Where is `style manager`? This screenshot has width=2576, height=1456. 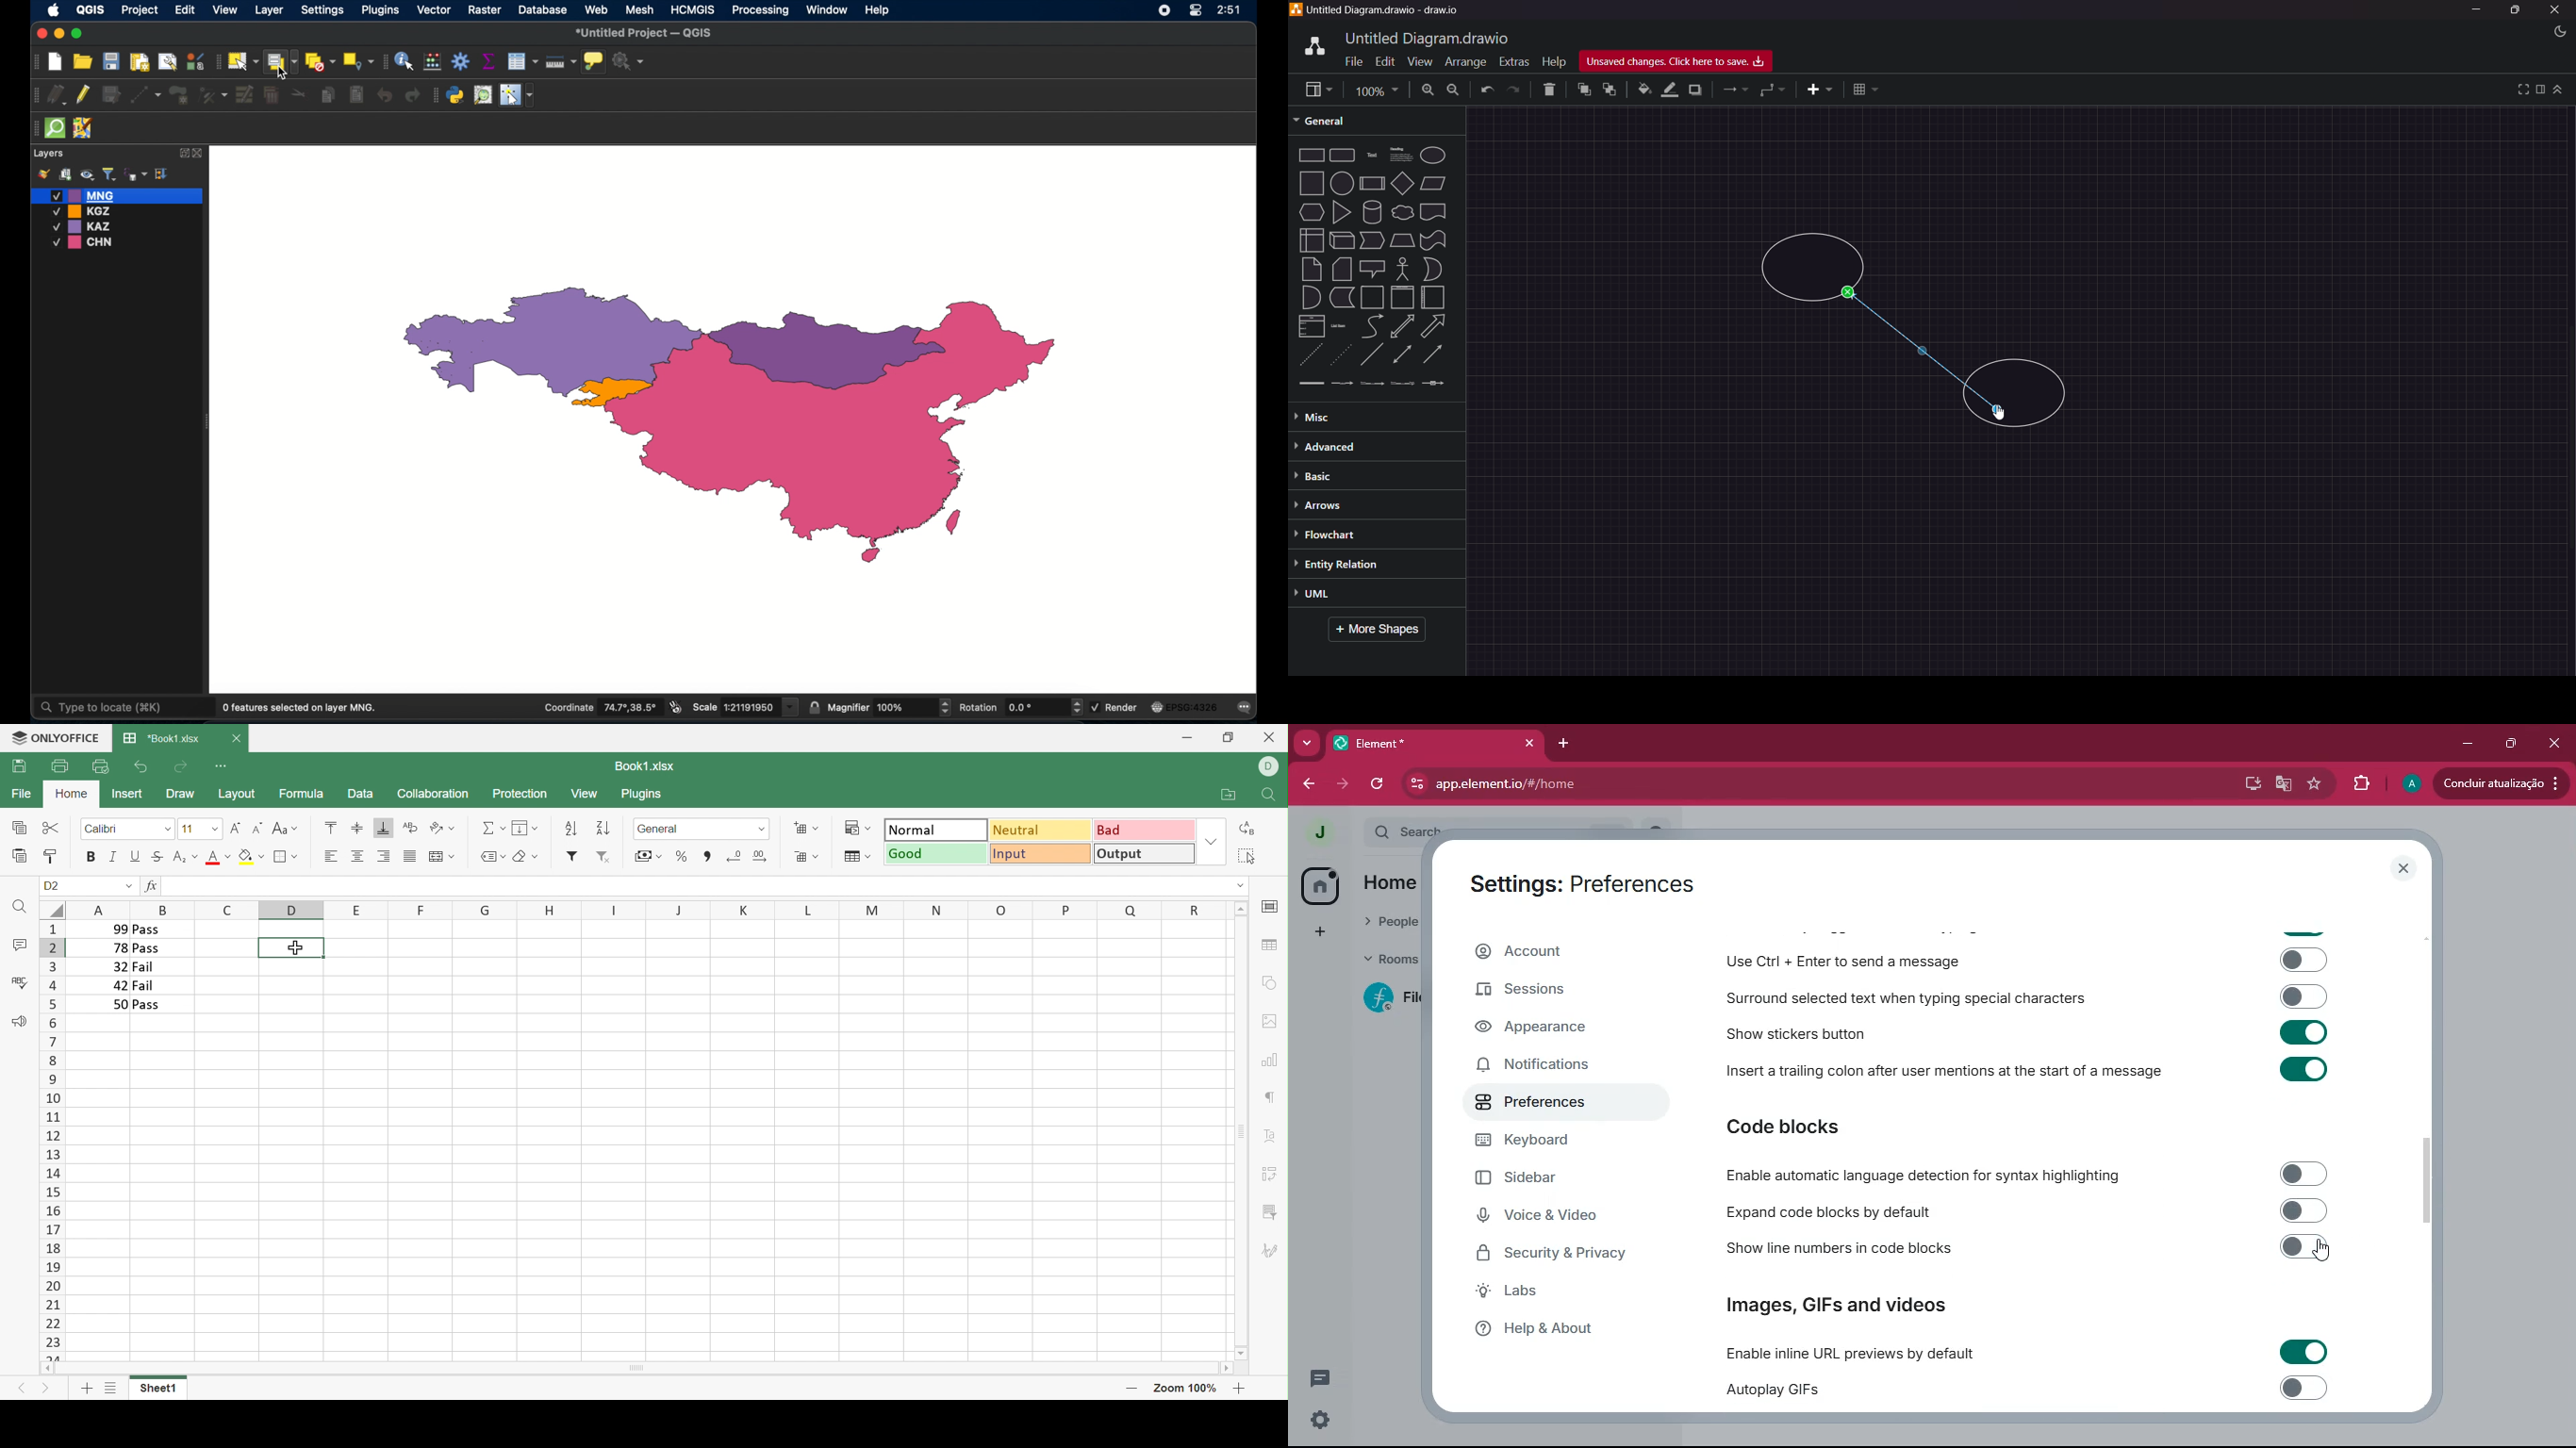 style manager is located at coordinates (195, 60).